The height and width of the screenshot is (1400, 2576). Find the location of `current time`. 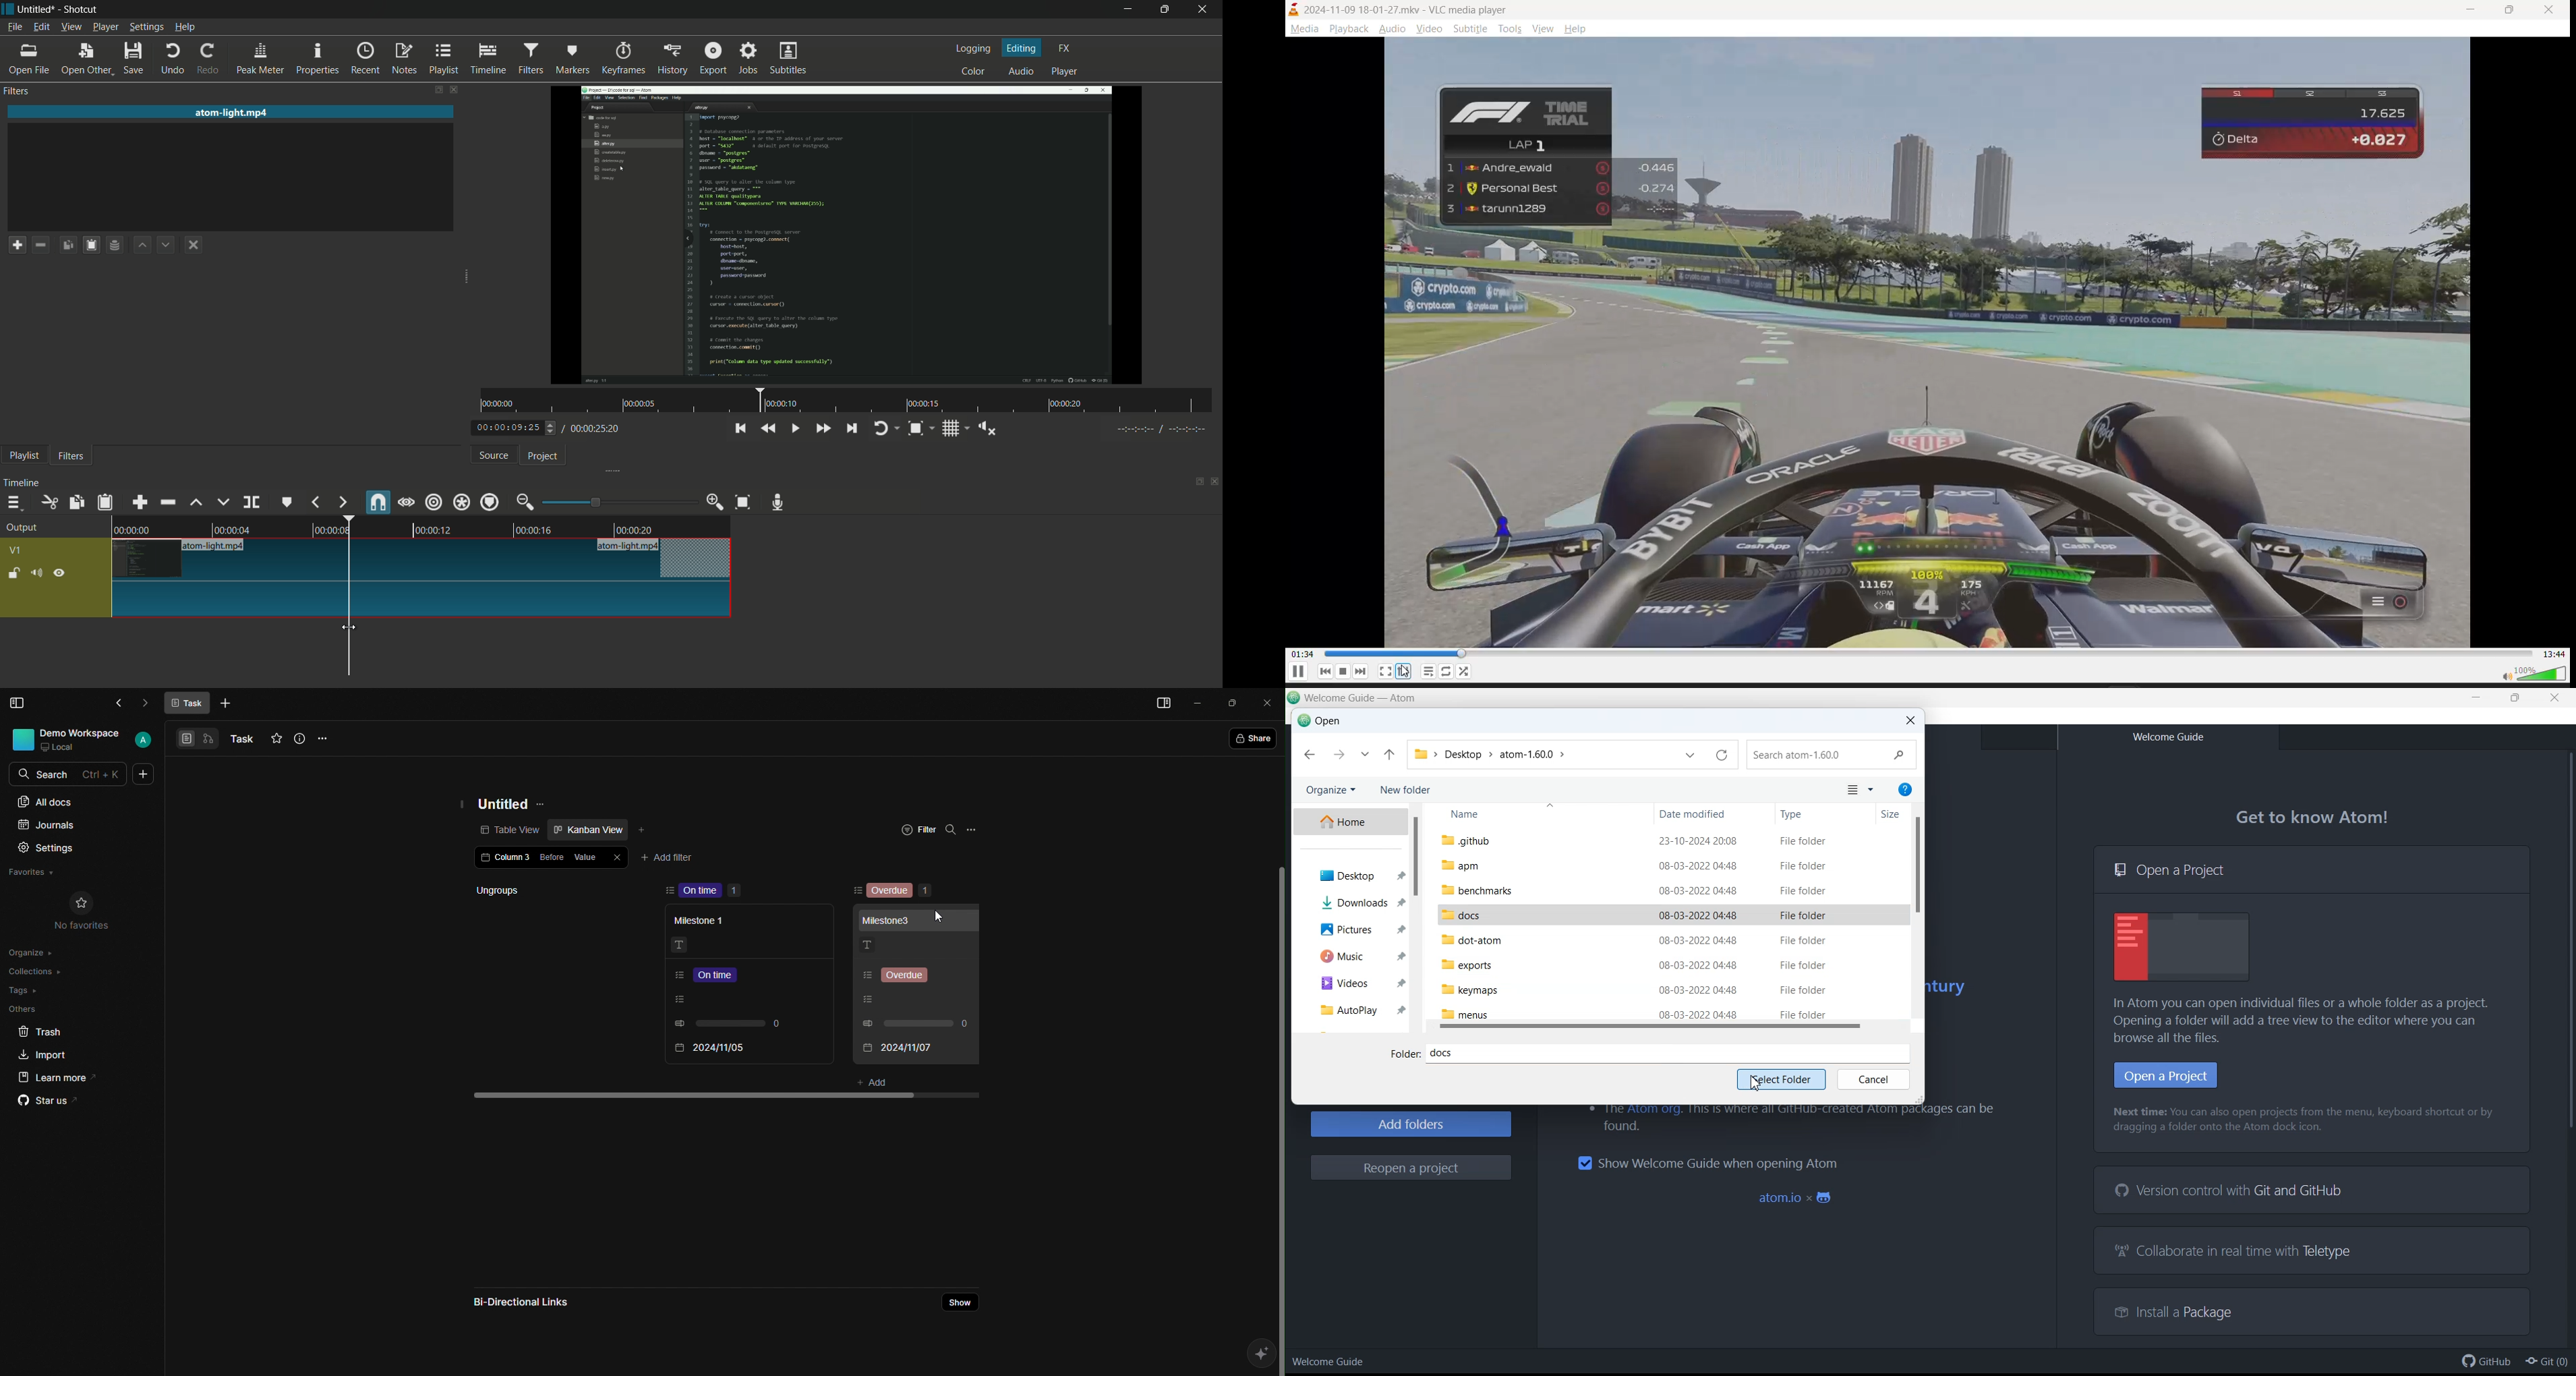

current time is located at coordinates (513, 428).